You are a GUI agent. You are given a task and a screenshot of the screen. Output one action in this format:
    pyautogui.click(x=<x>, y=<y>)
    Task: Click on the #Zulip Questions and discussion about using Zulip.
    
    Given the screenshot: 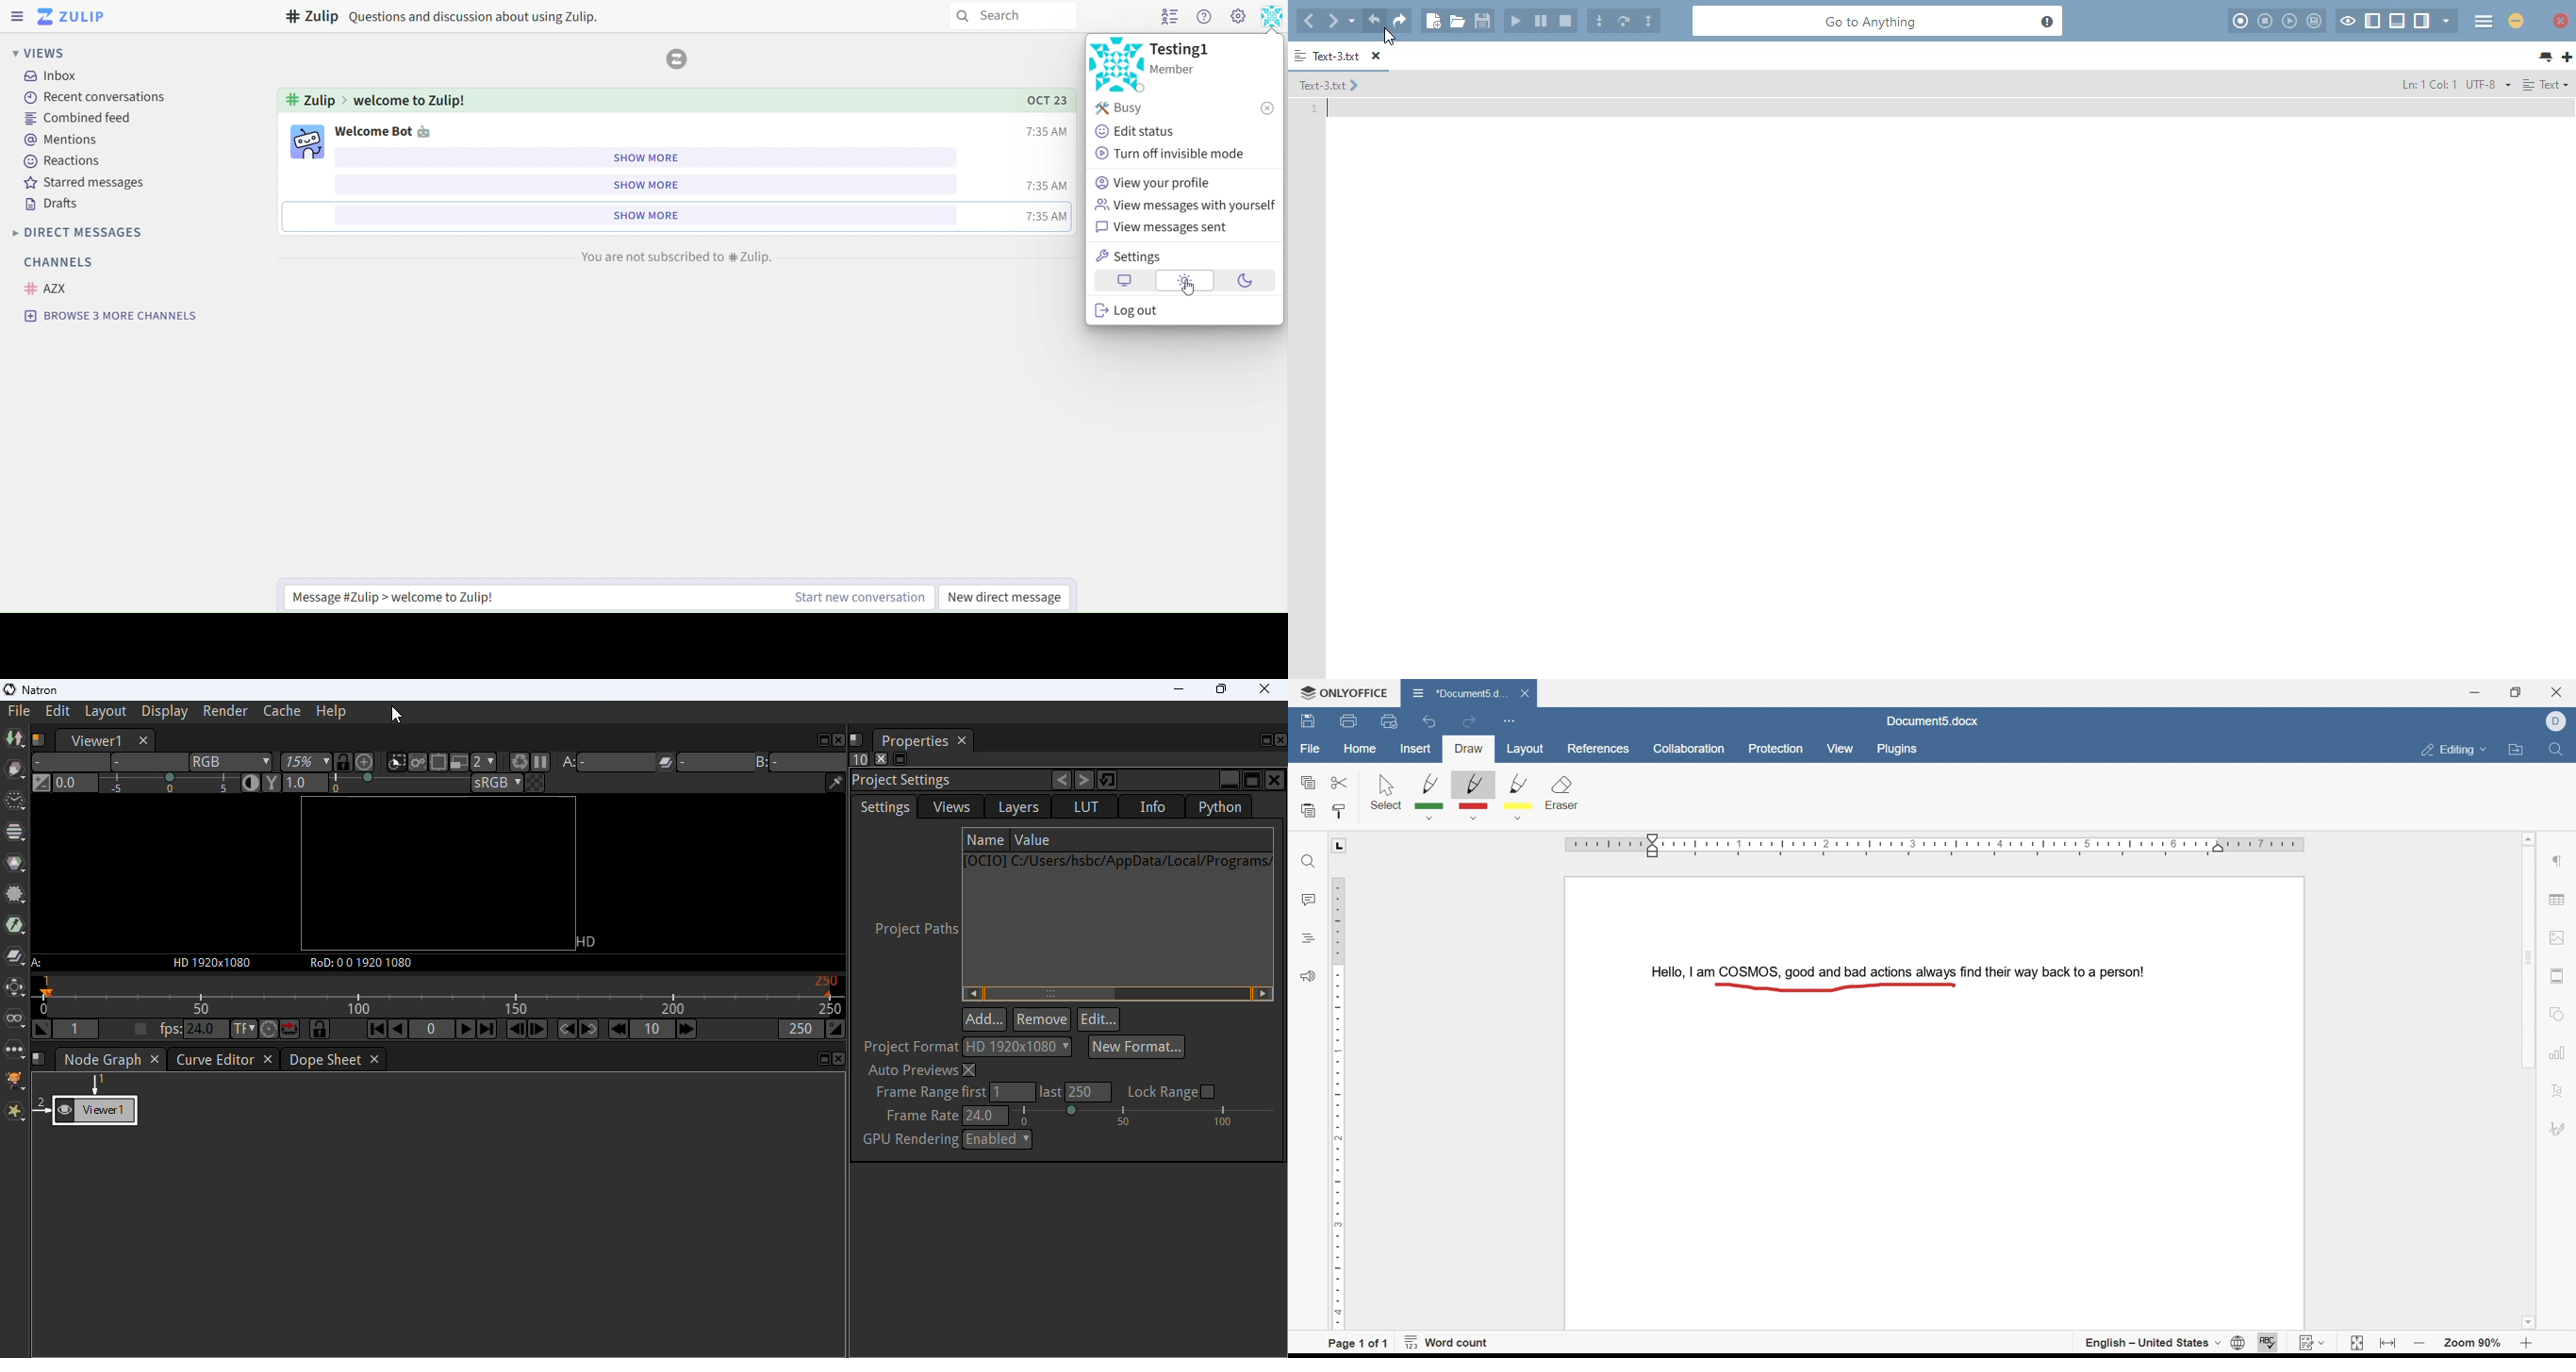 What is the action you would take?
    pyautogui.click(x=447, y=17)
    